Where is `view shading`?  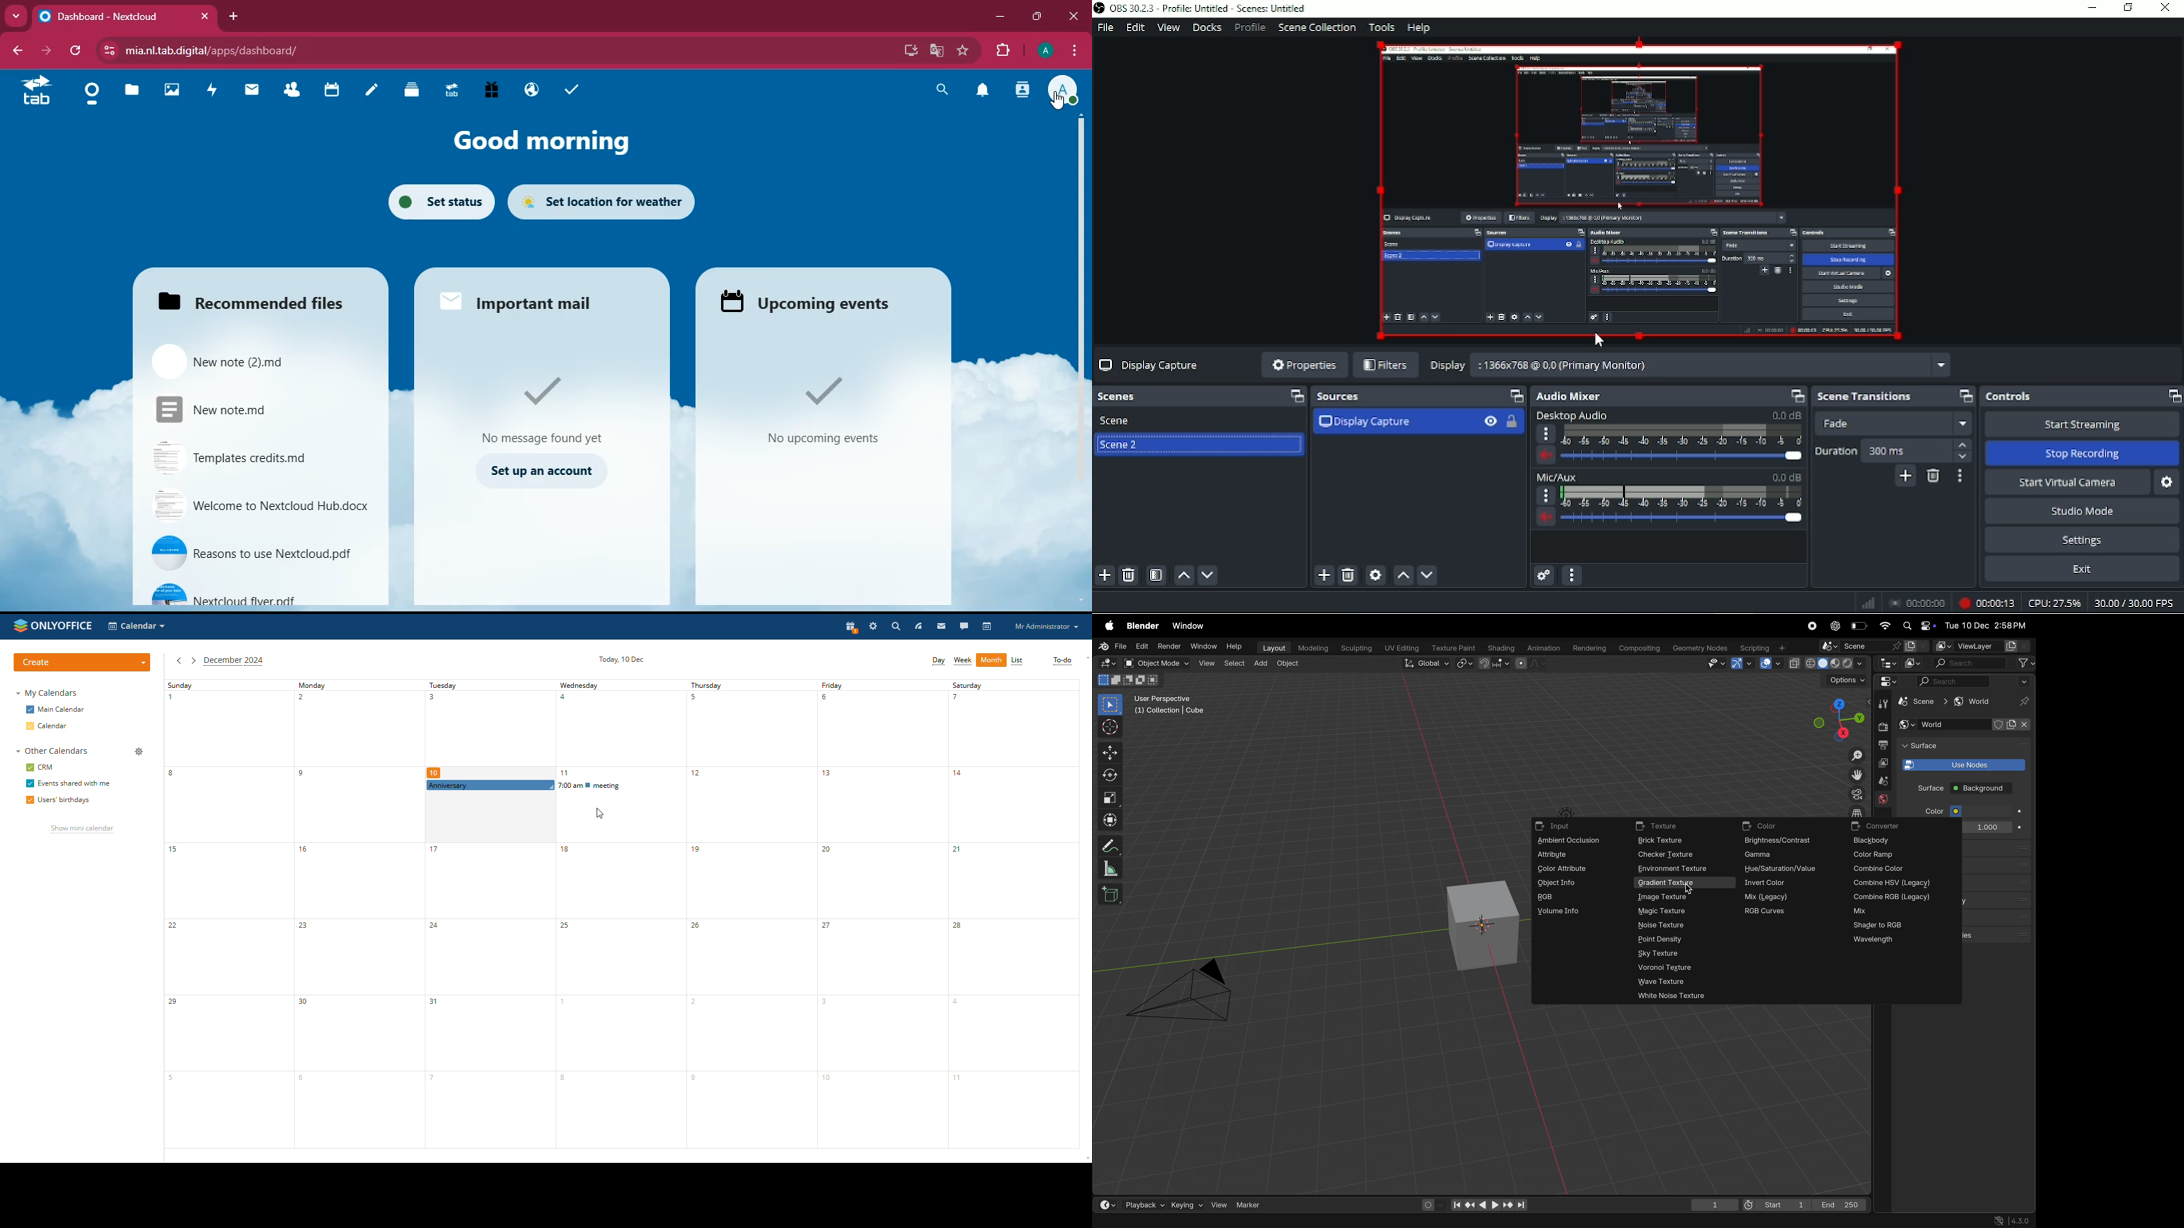
view shading is located at coordinates (1826, 664).